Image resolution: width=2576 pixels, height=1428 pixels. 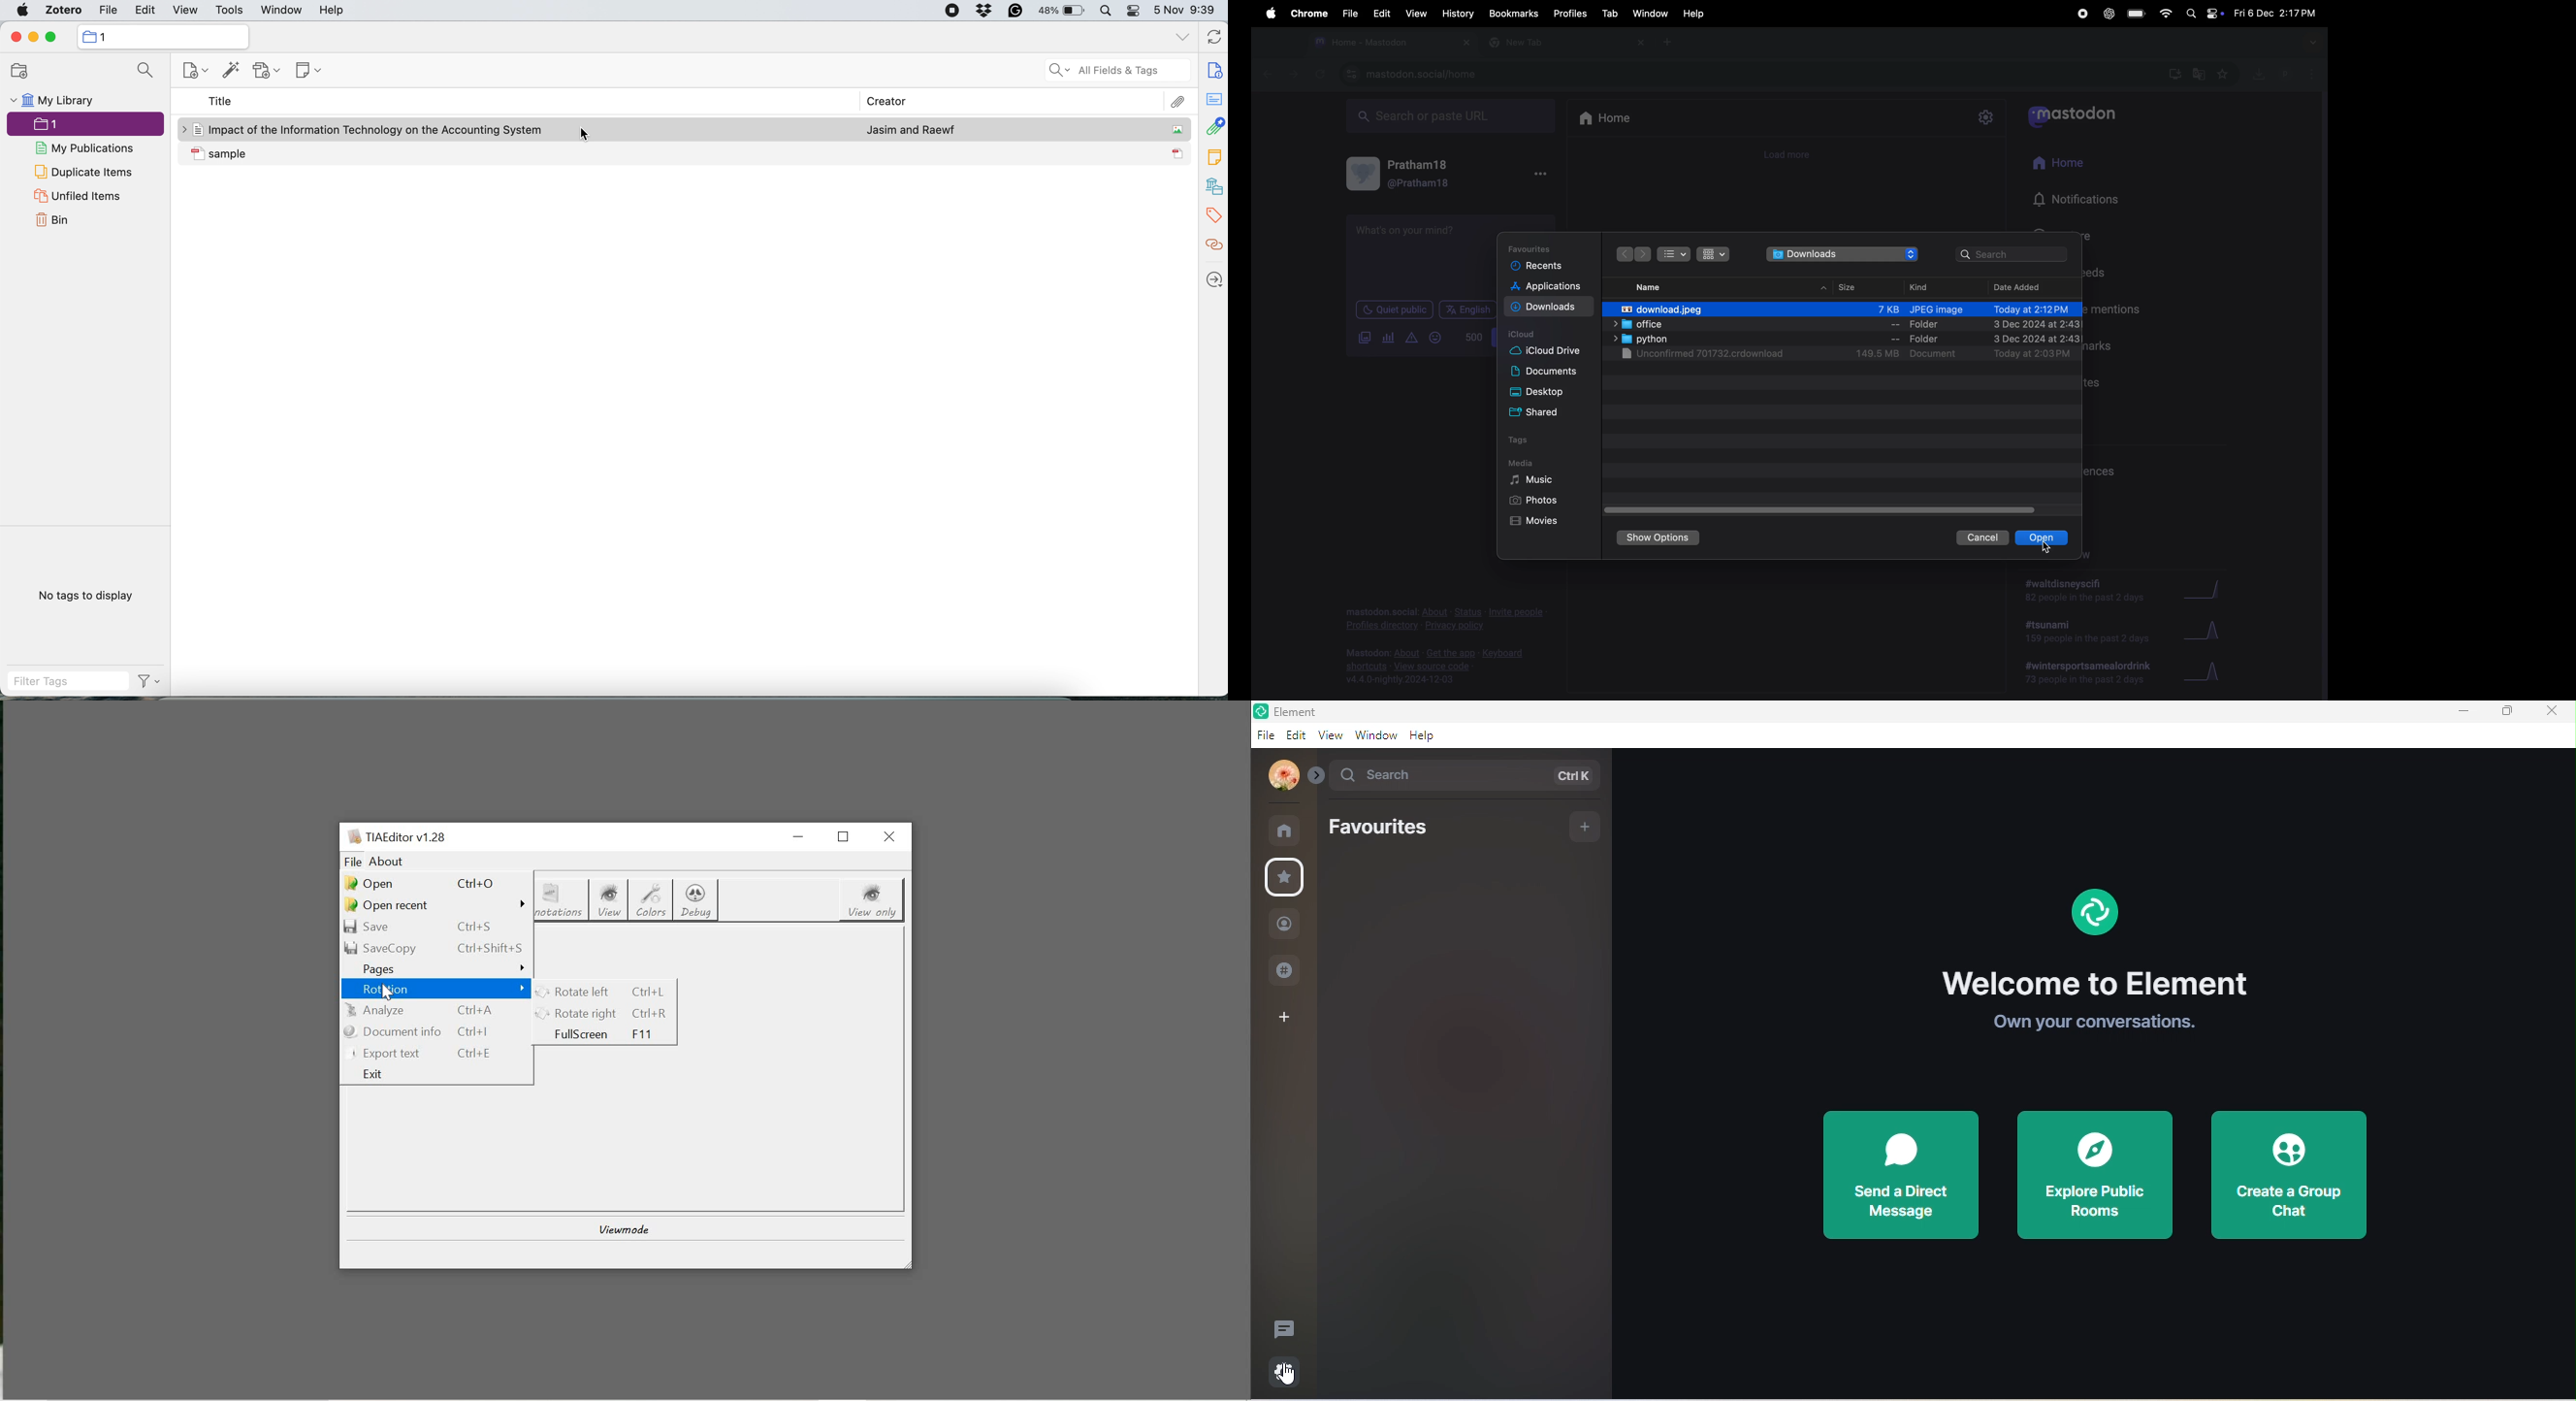 I want to click on desktop, so click(x=1541, y=392).